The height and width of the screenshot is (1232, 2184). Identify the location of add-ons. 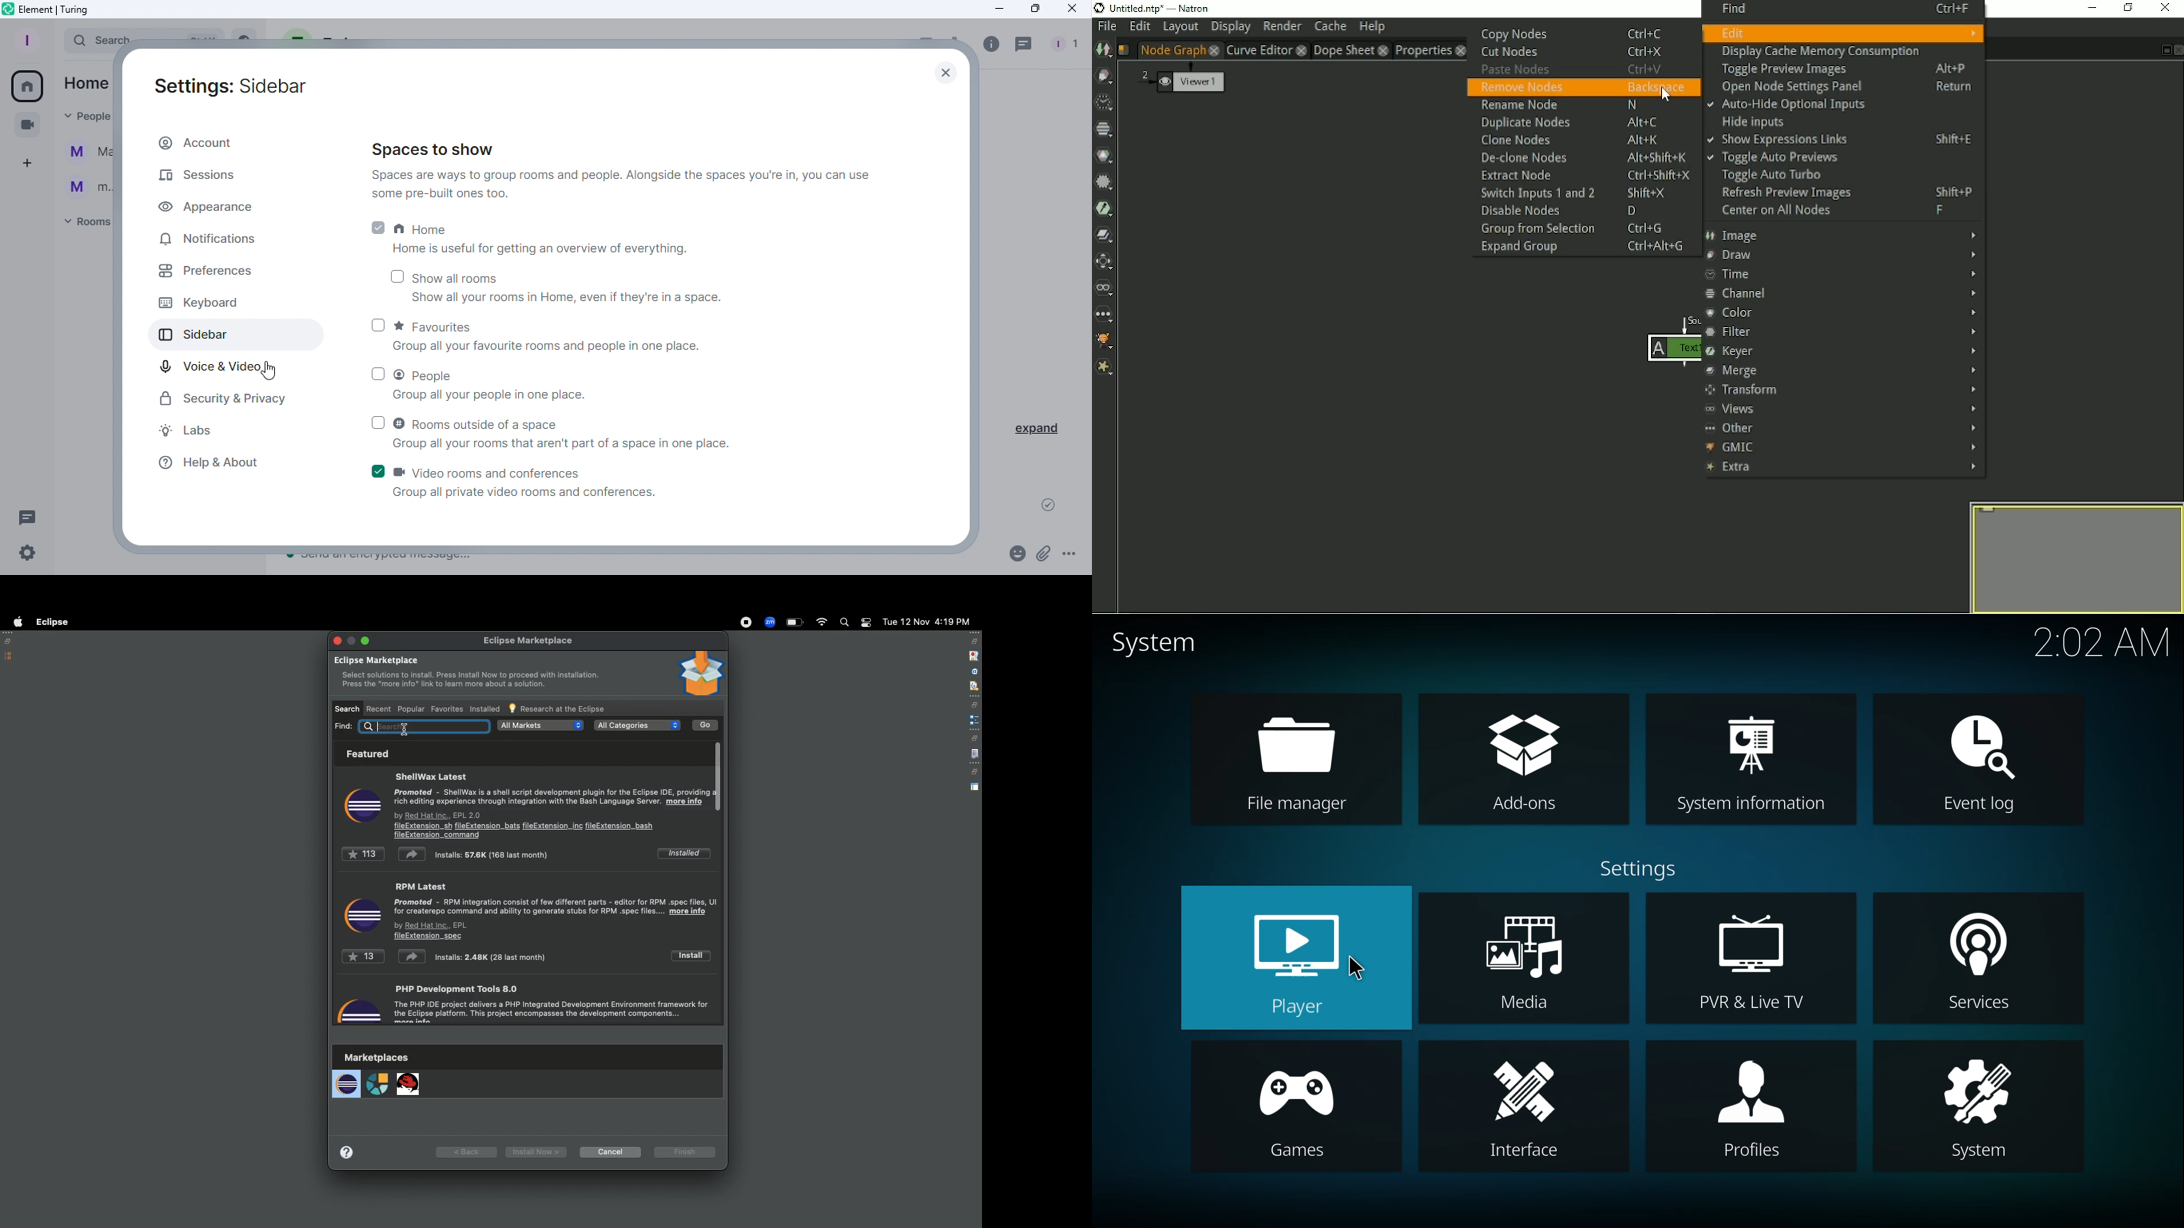
(1522, 762).